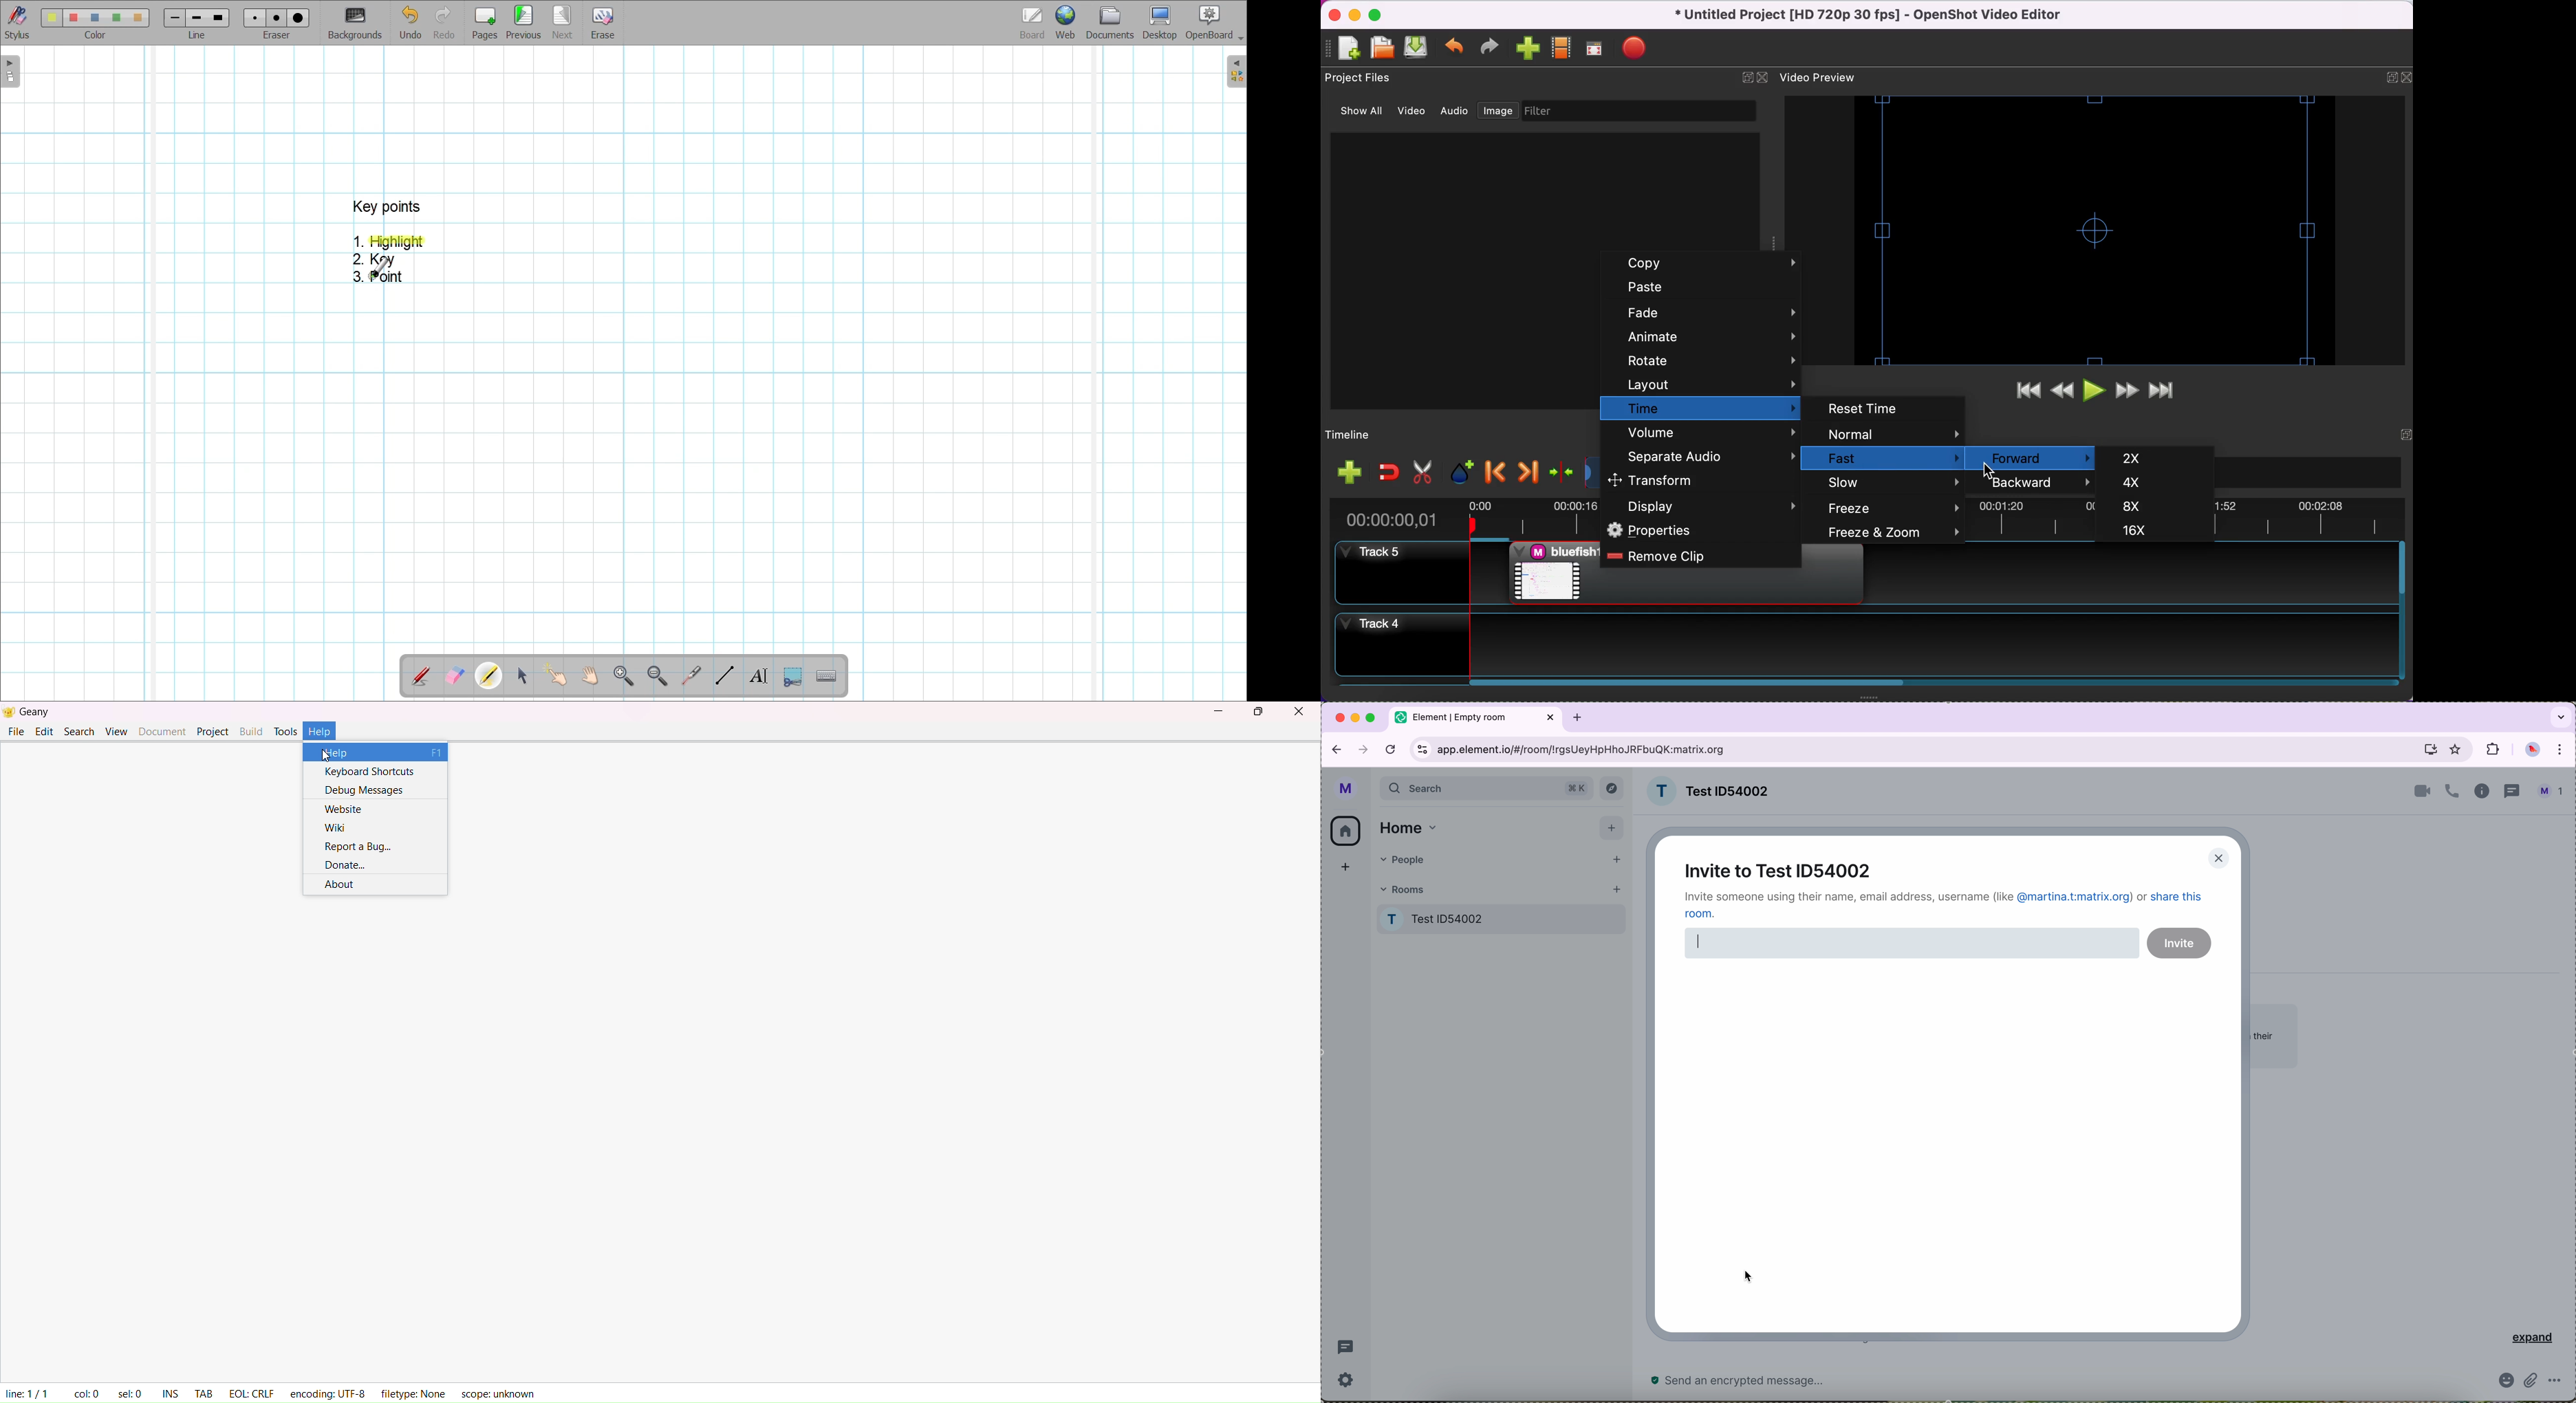 The height and width of the screenshot is (1428, 2576). I want to click on close pop-up, so click(2215, 857).